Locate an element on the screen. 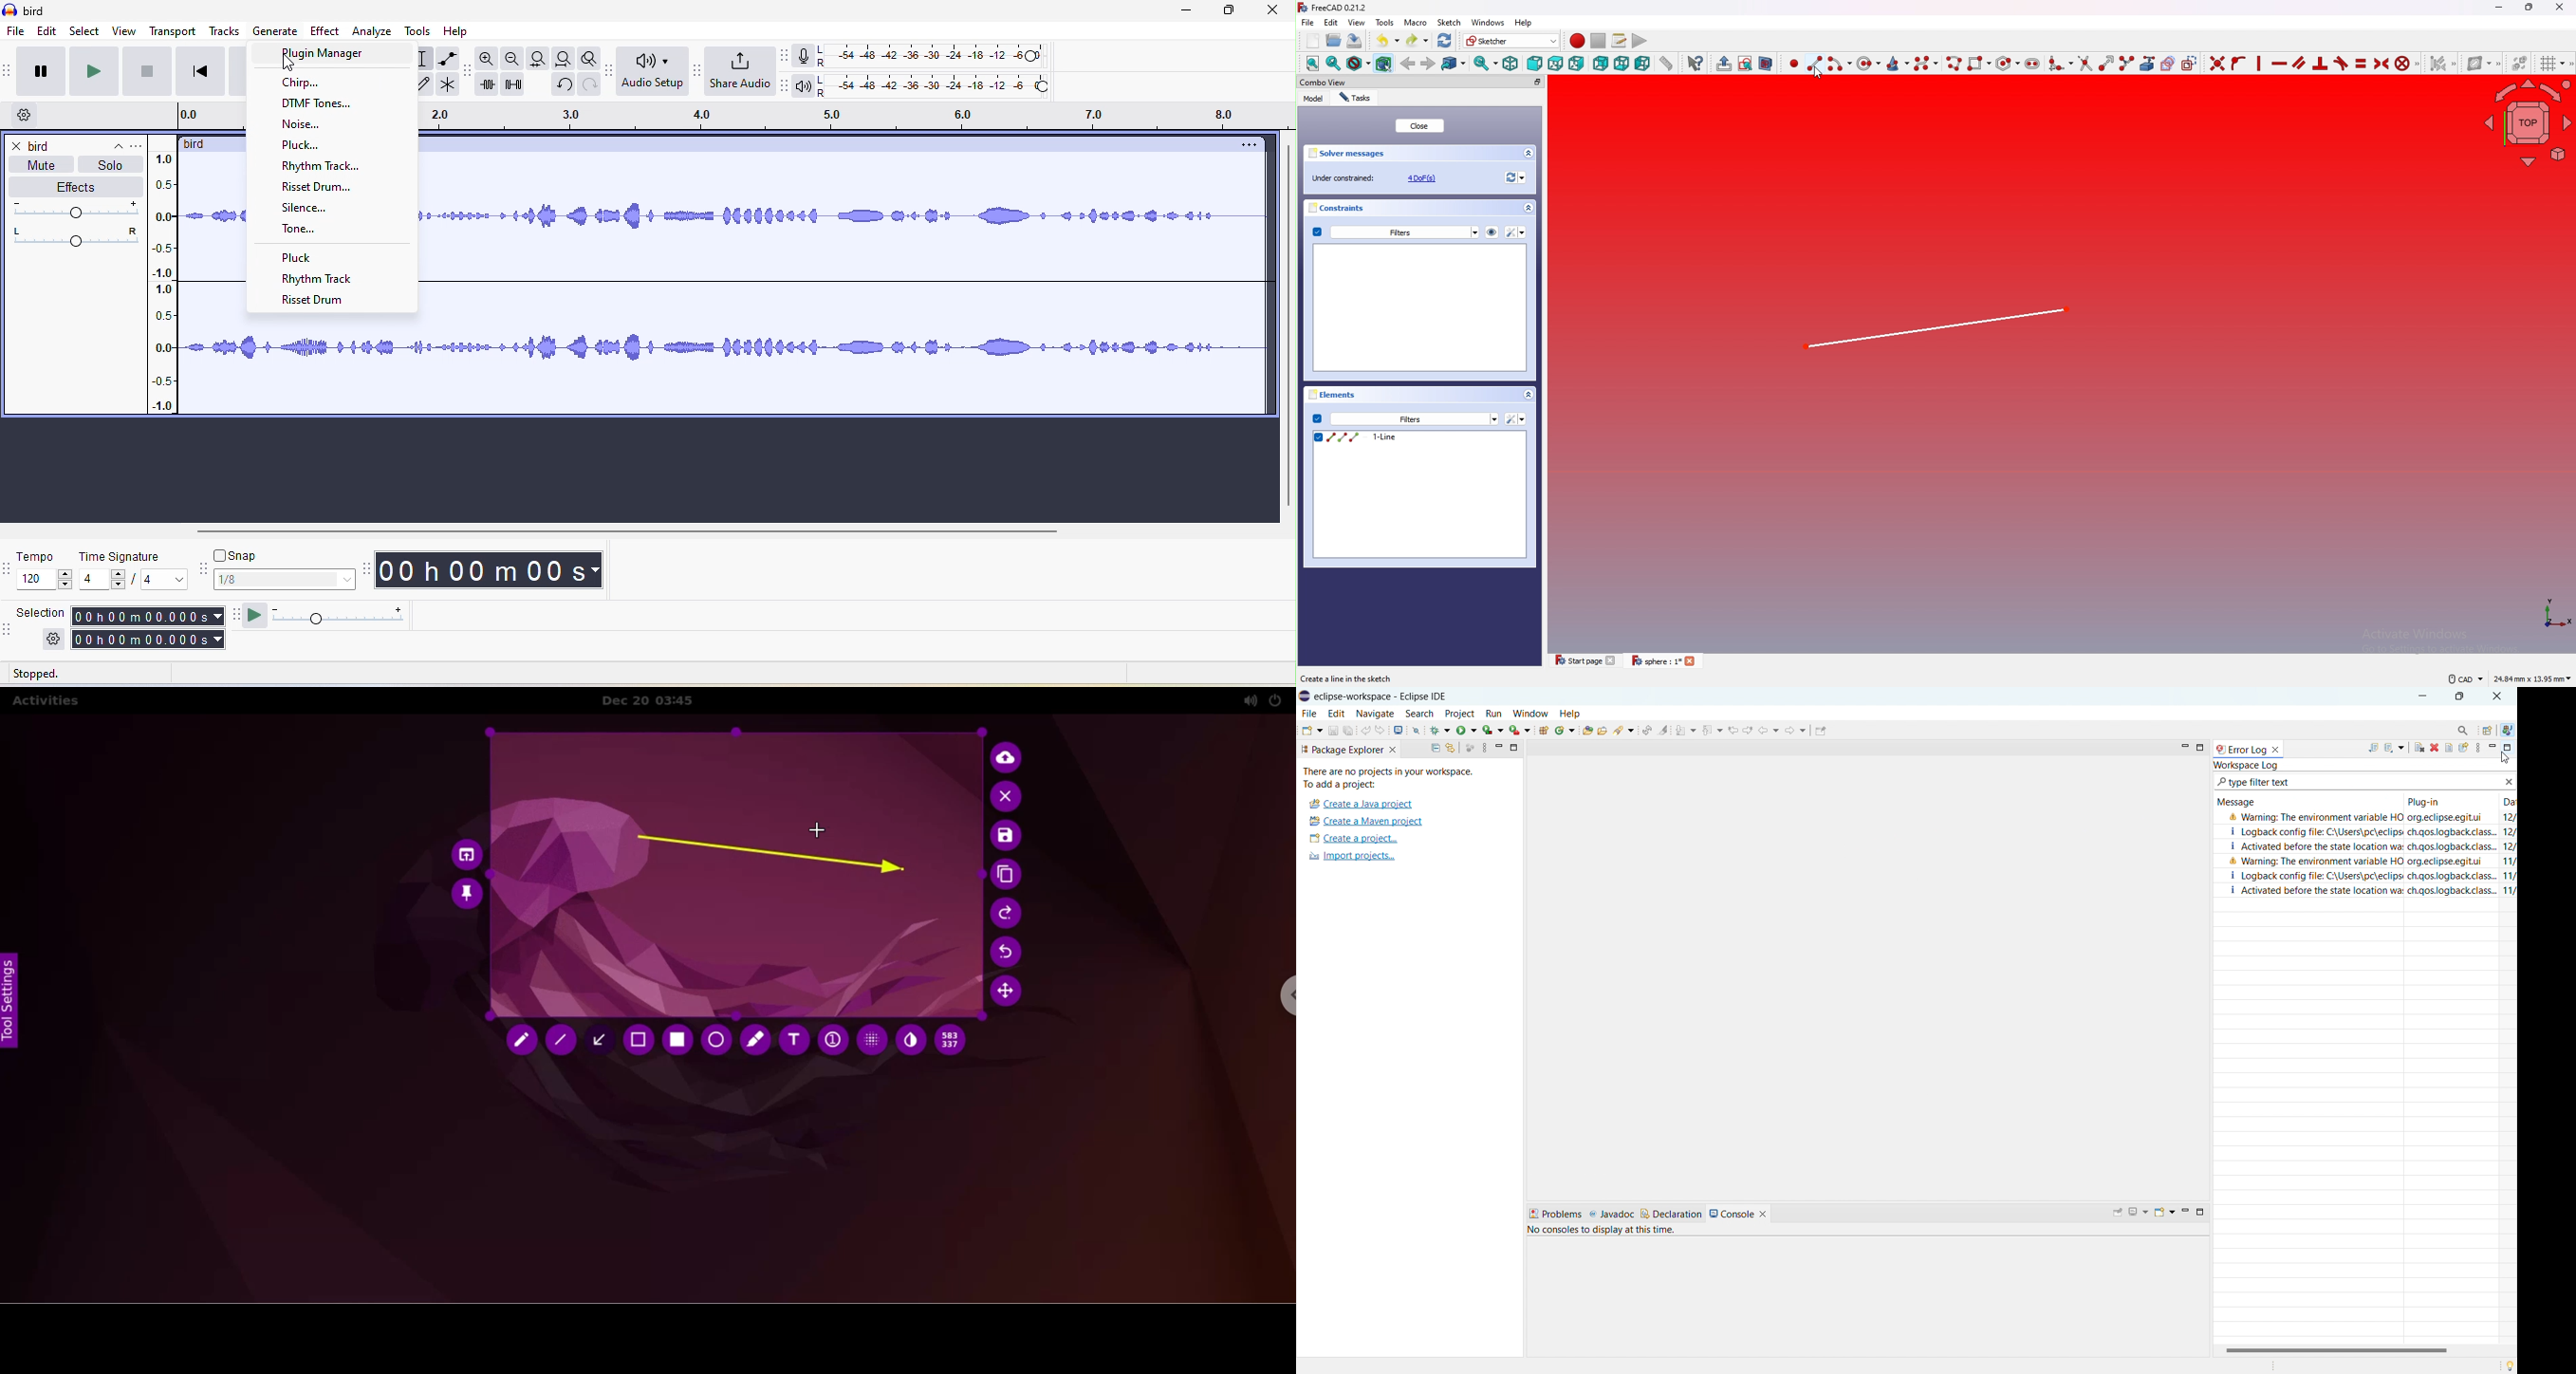 The height and width of the screenshot is (1400, 2576). Windows is located at coordinates (1488, 23).